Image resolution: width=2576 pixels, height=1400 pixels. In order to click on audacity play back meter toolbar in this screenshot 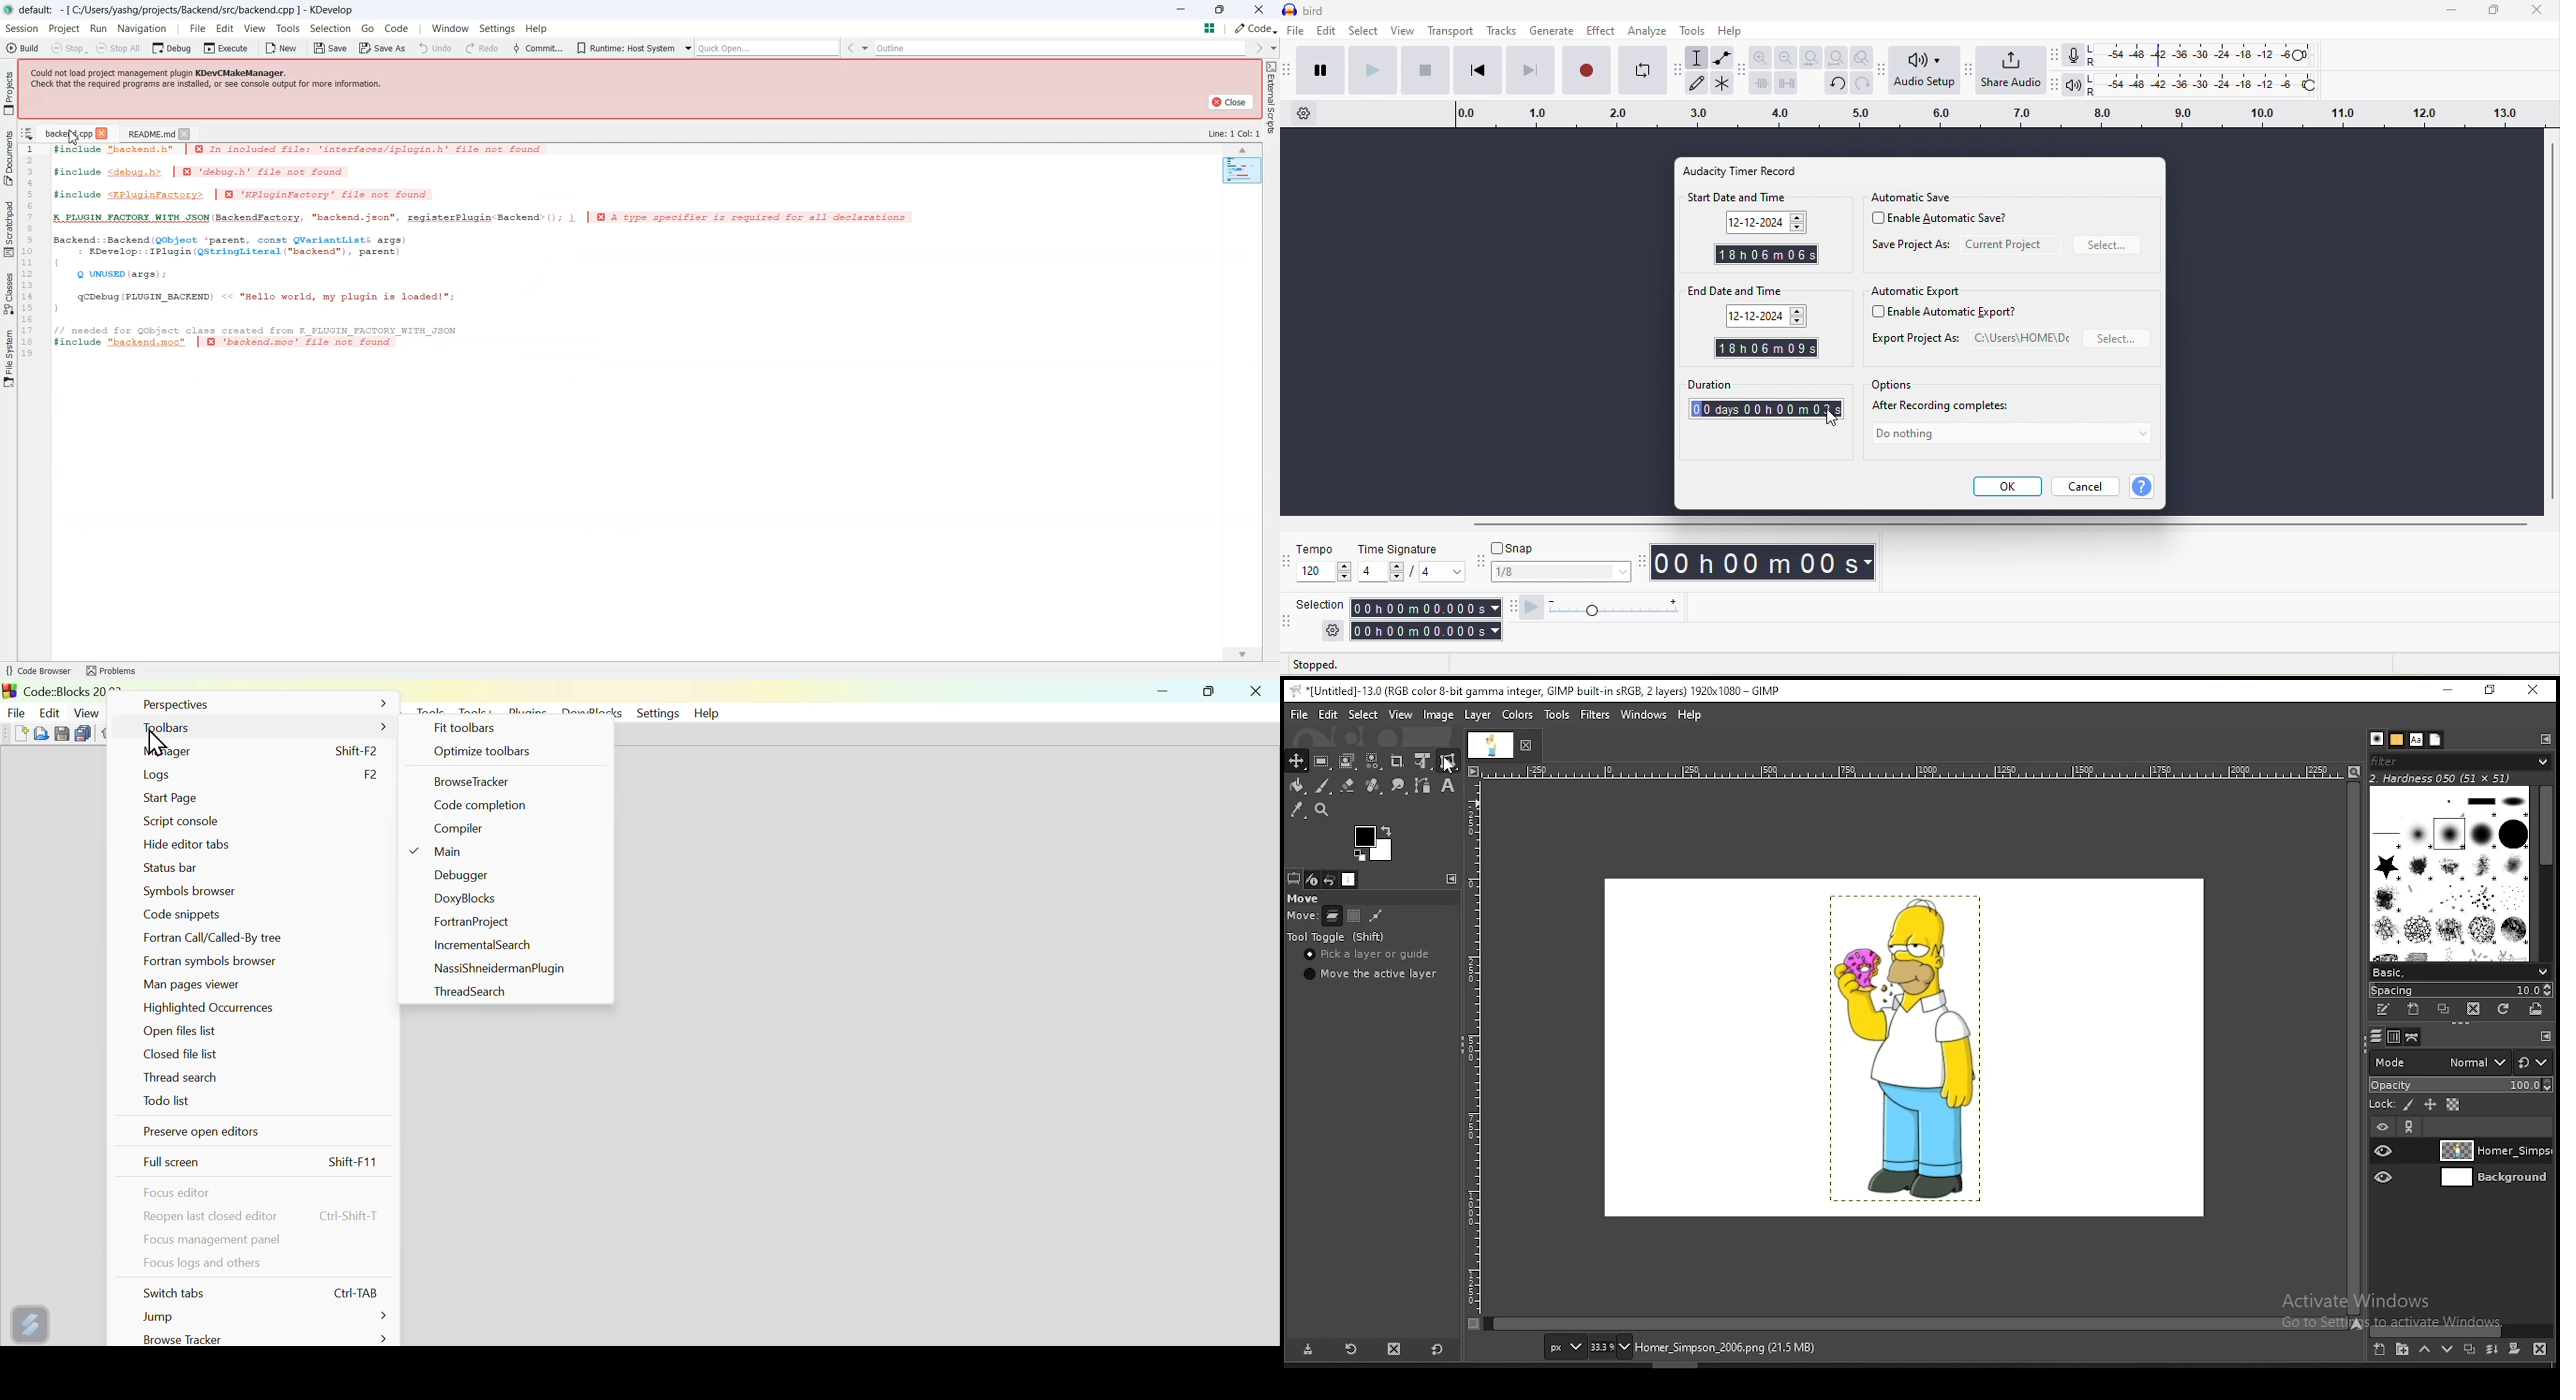, I will do `click(2051, 87)`.